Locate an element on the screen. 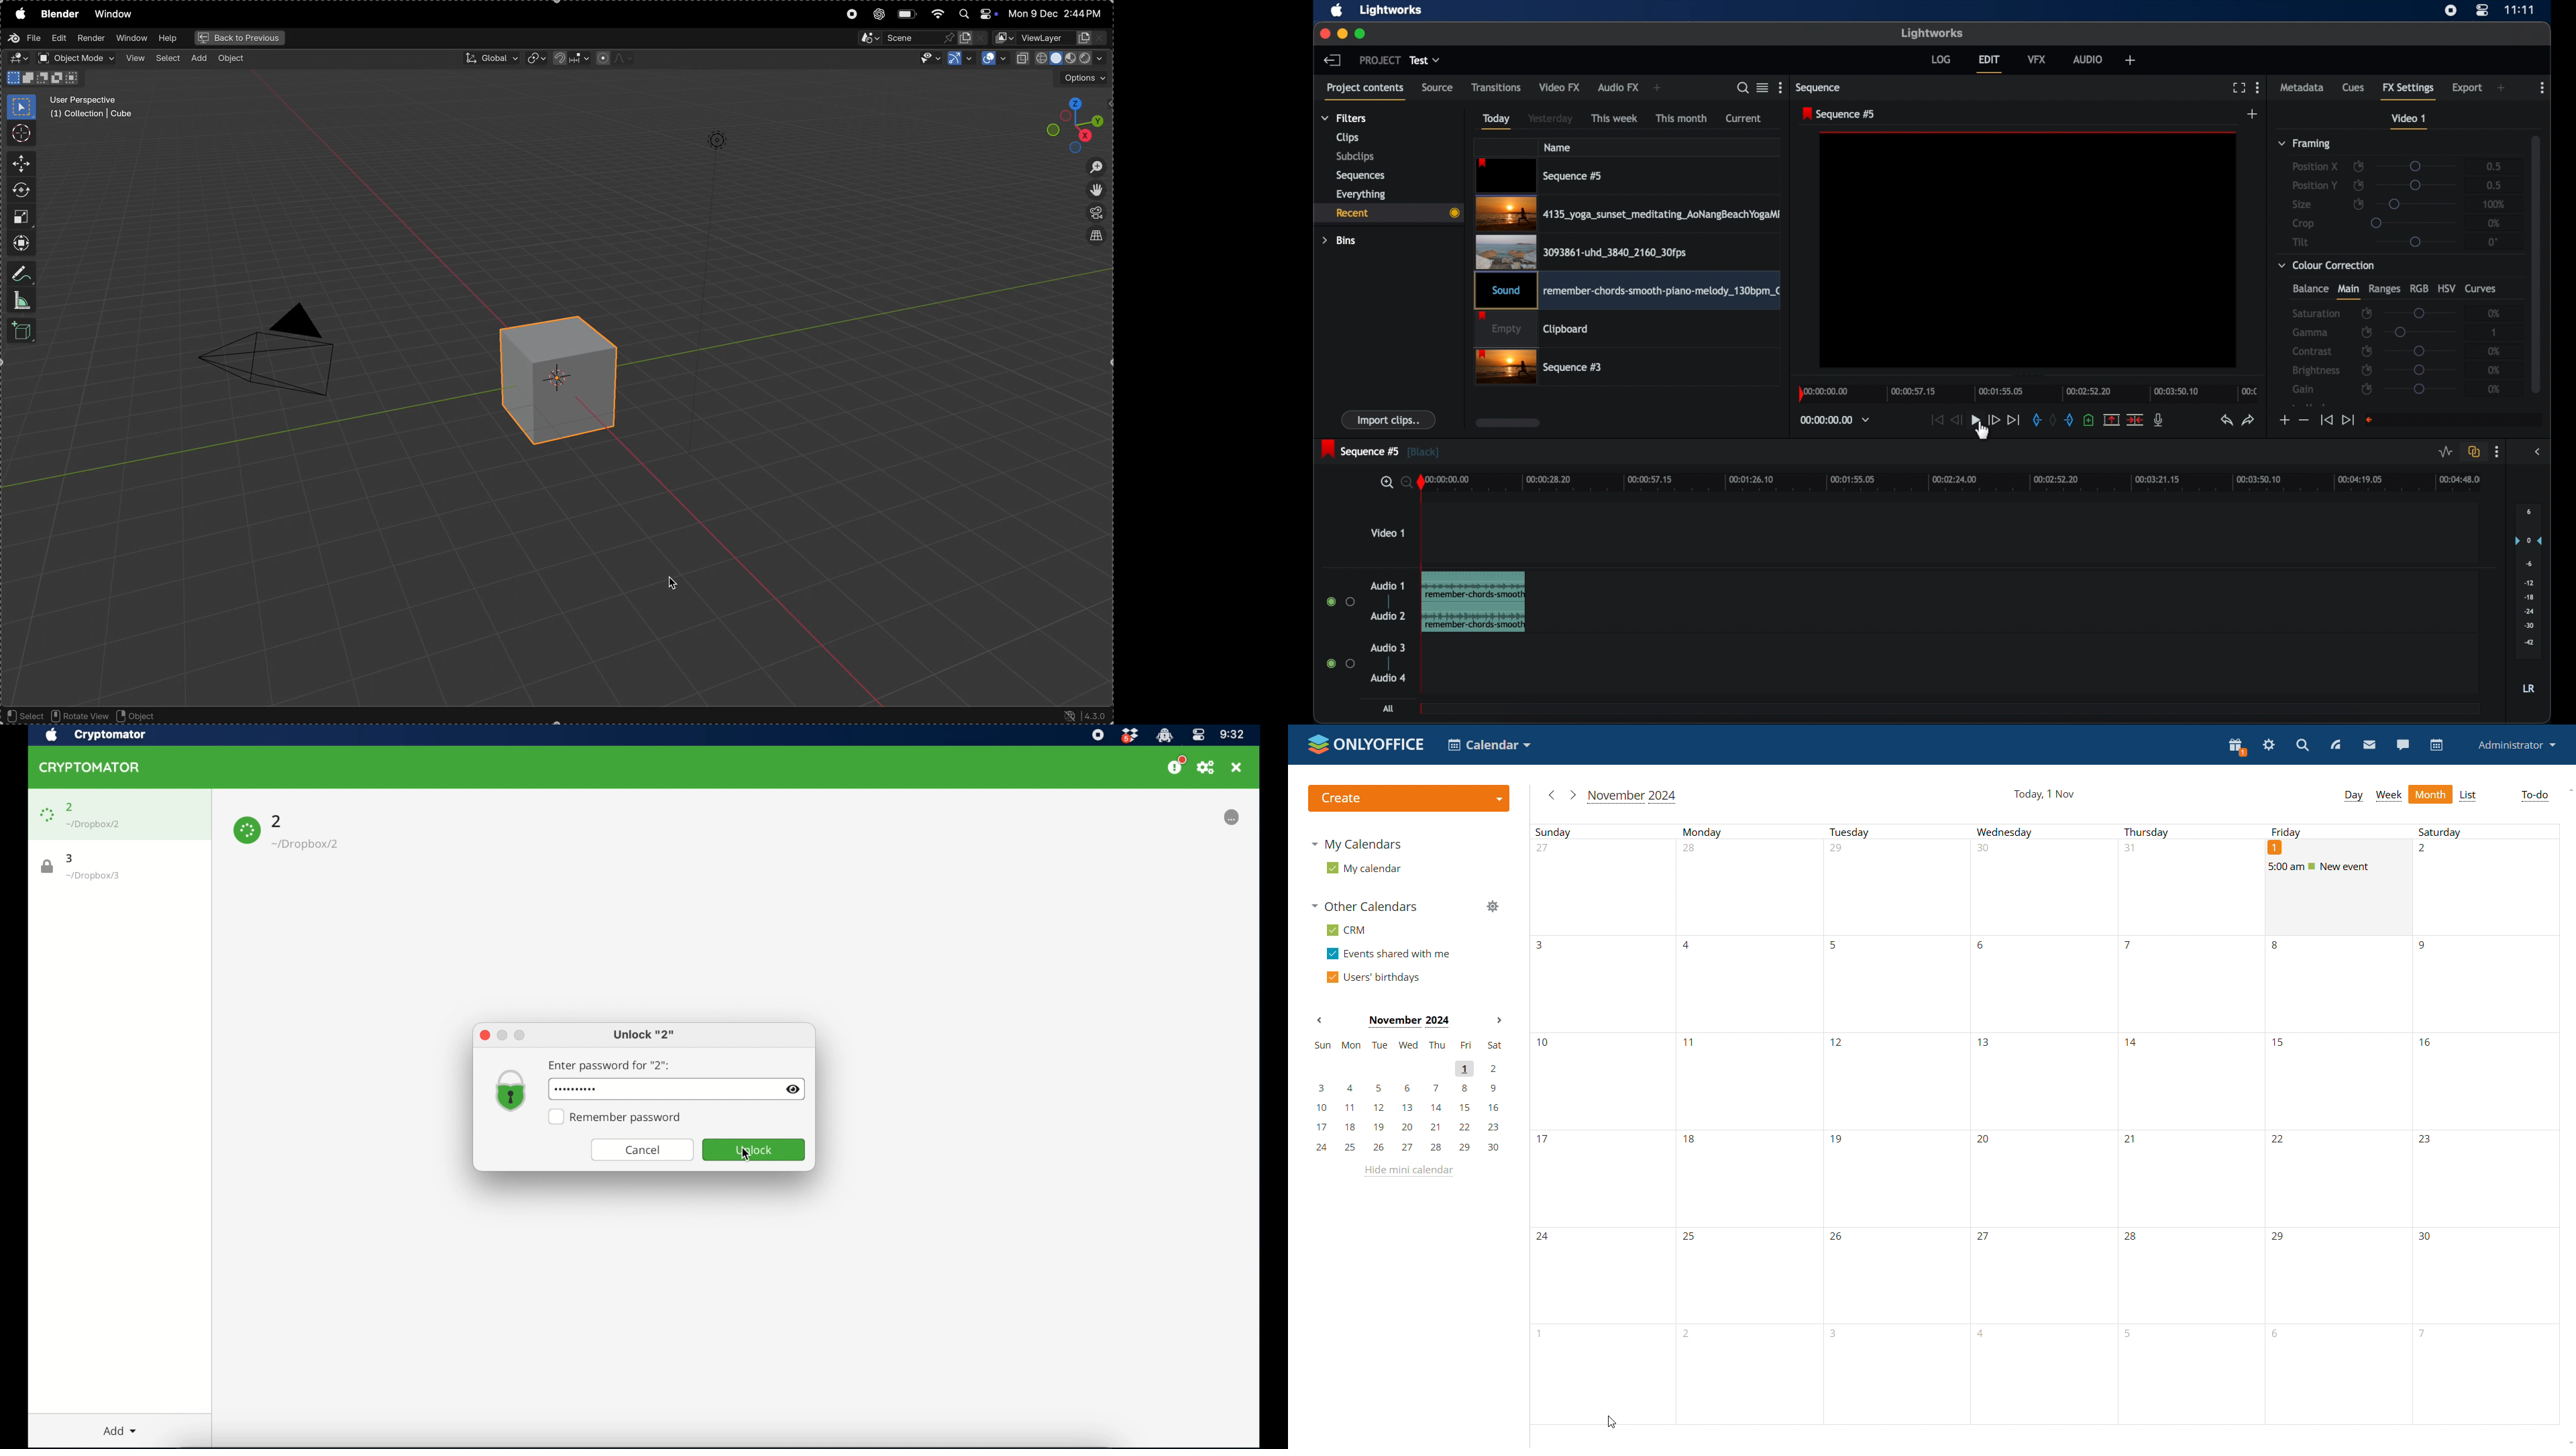  0% is located at coordinates (2495, 312).